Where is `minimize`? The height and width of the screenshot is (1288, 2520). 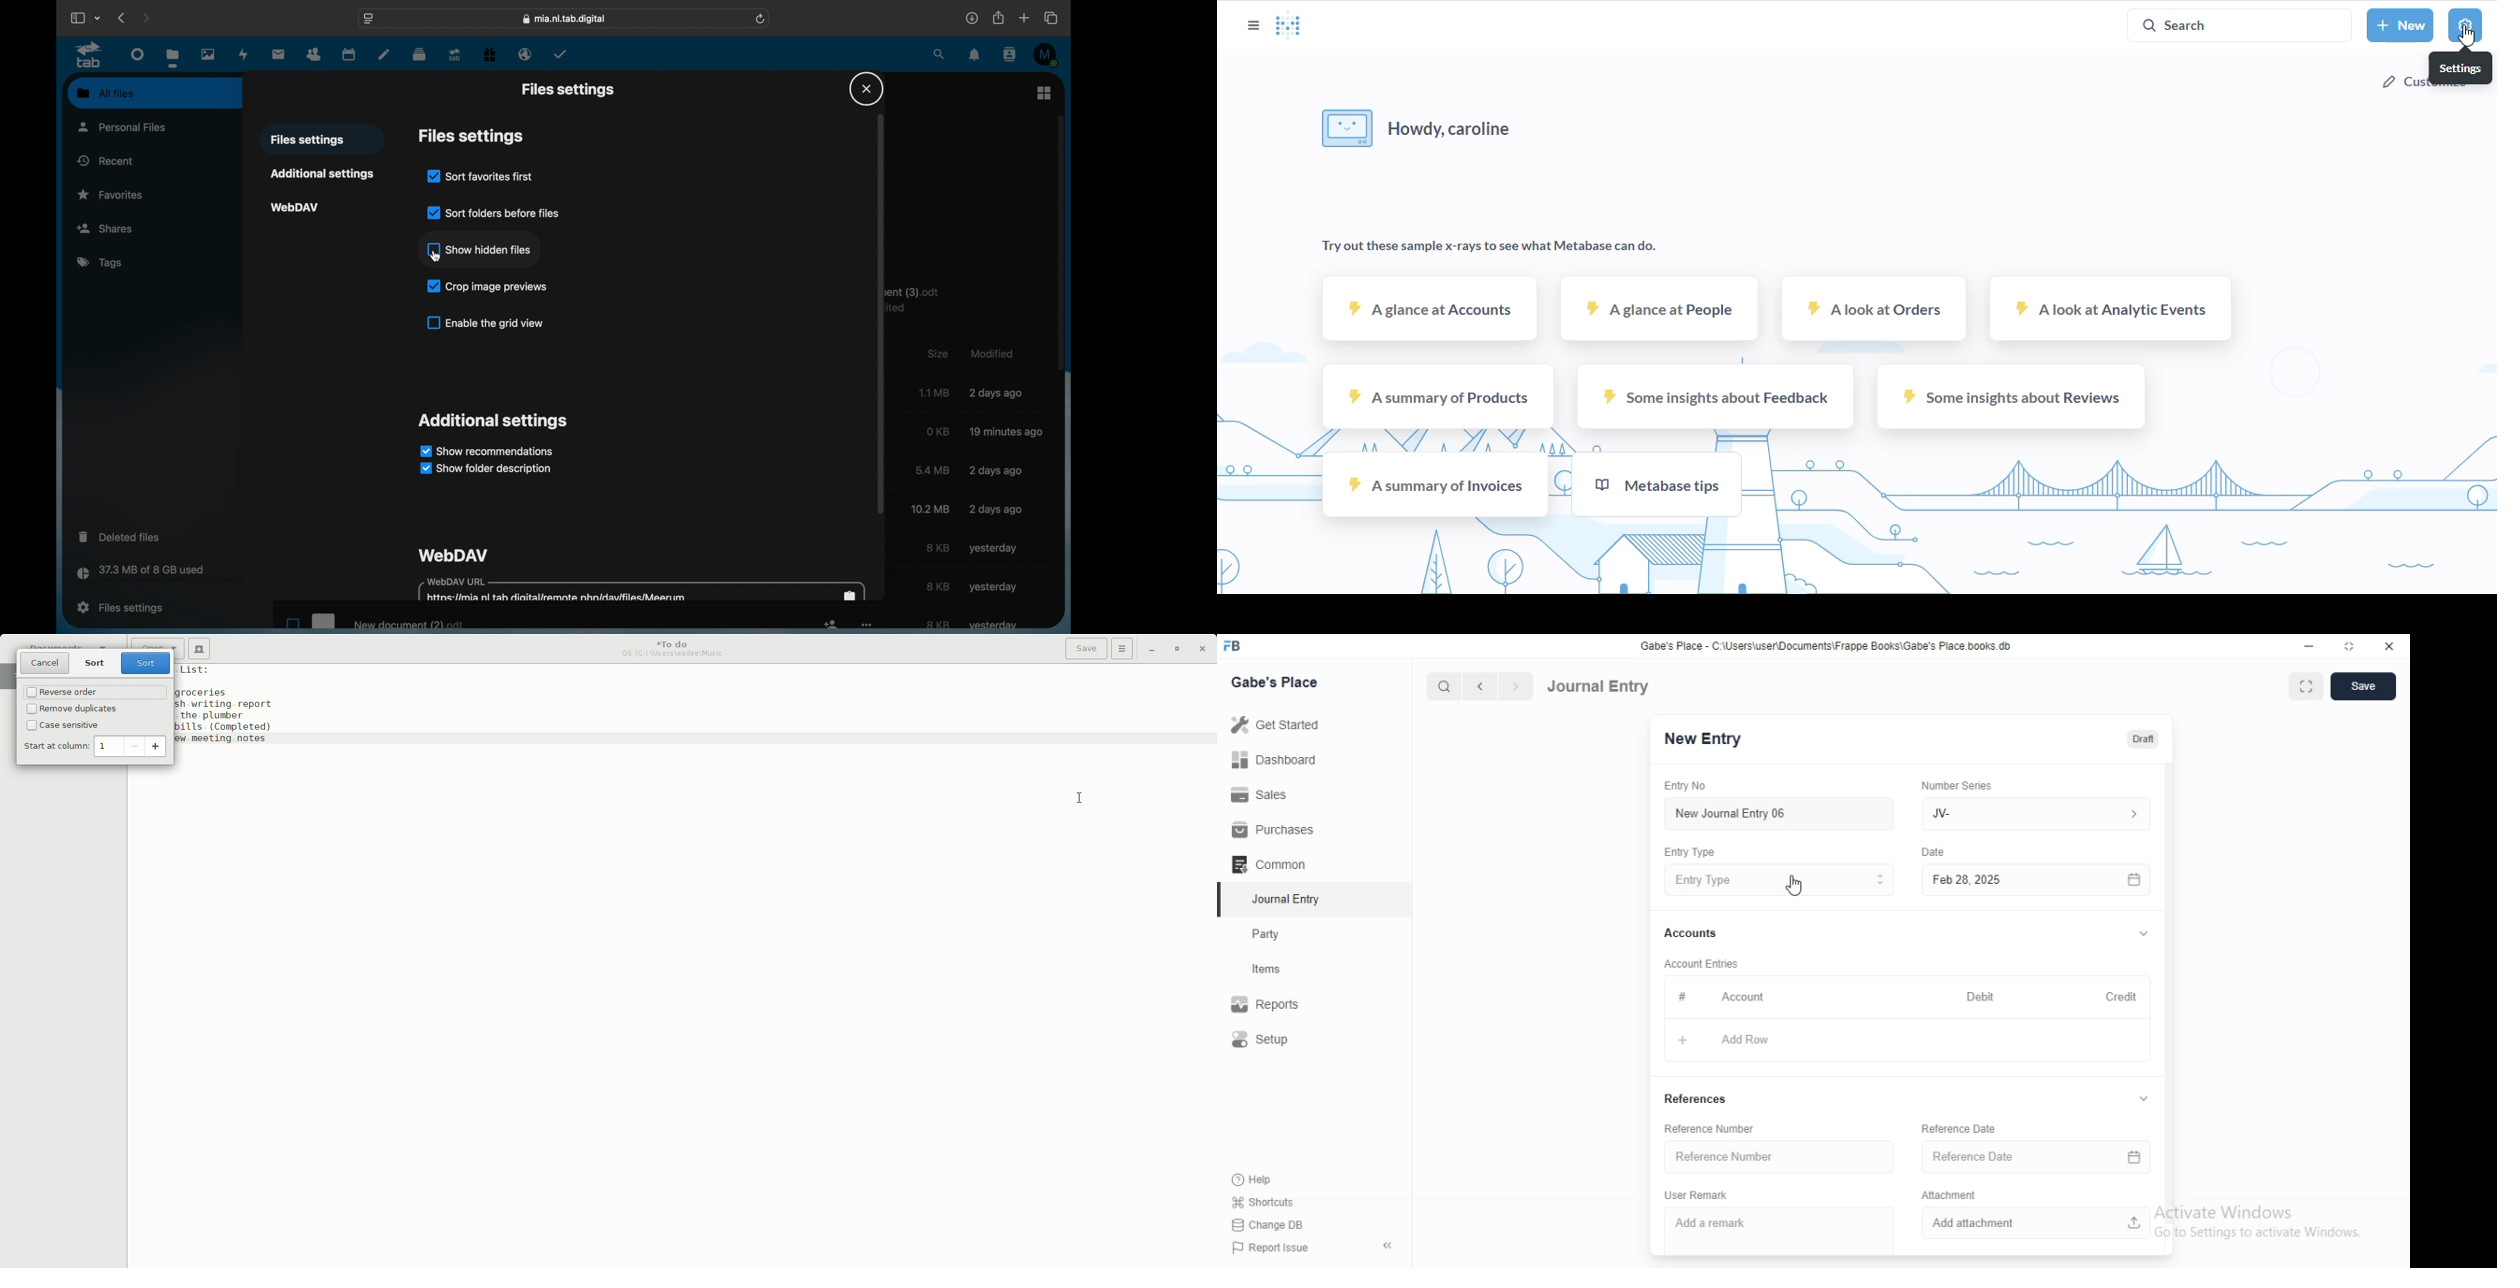 minimize is located at coordinates (2308, 649).